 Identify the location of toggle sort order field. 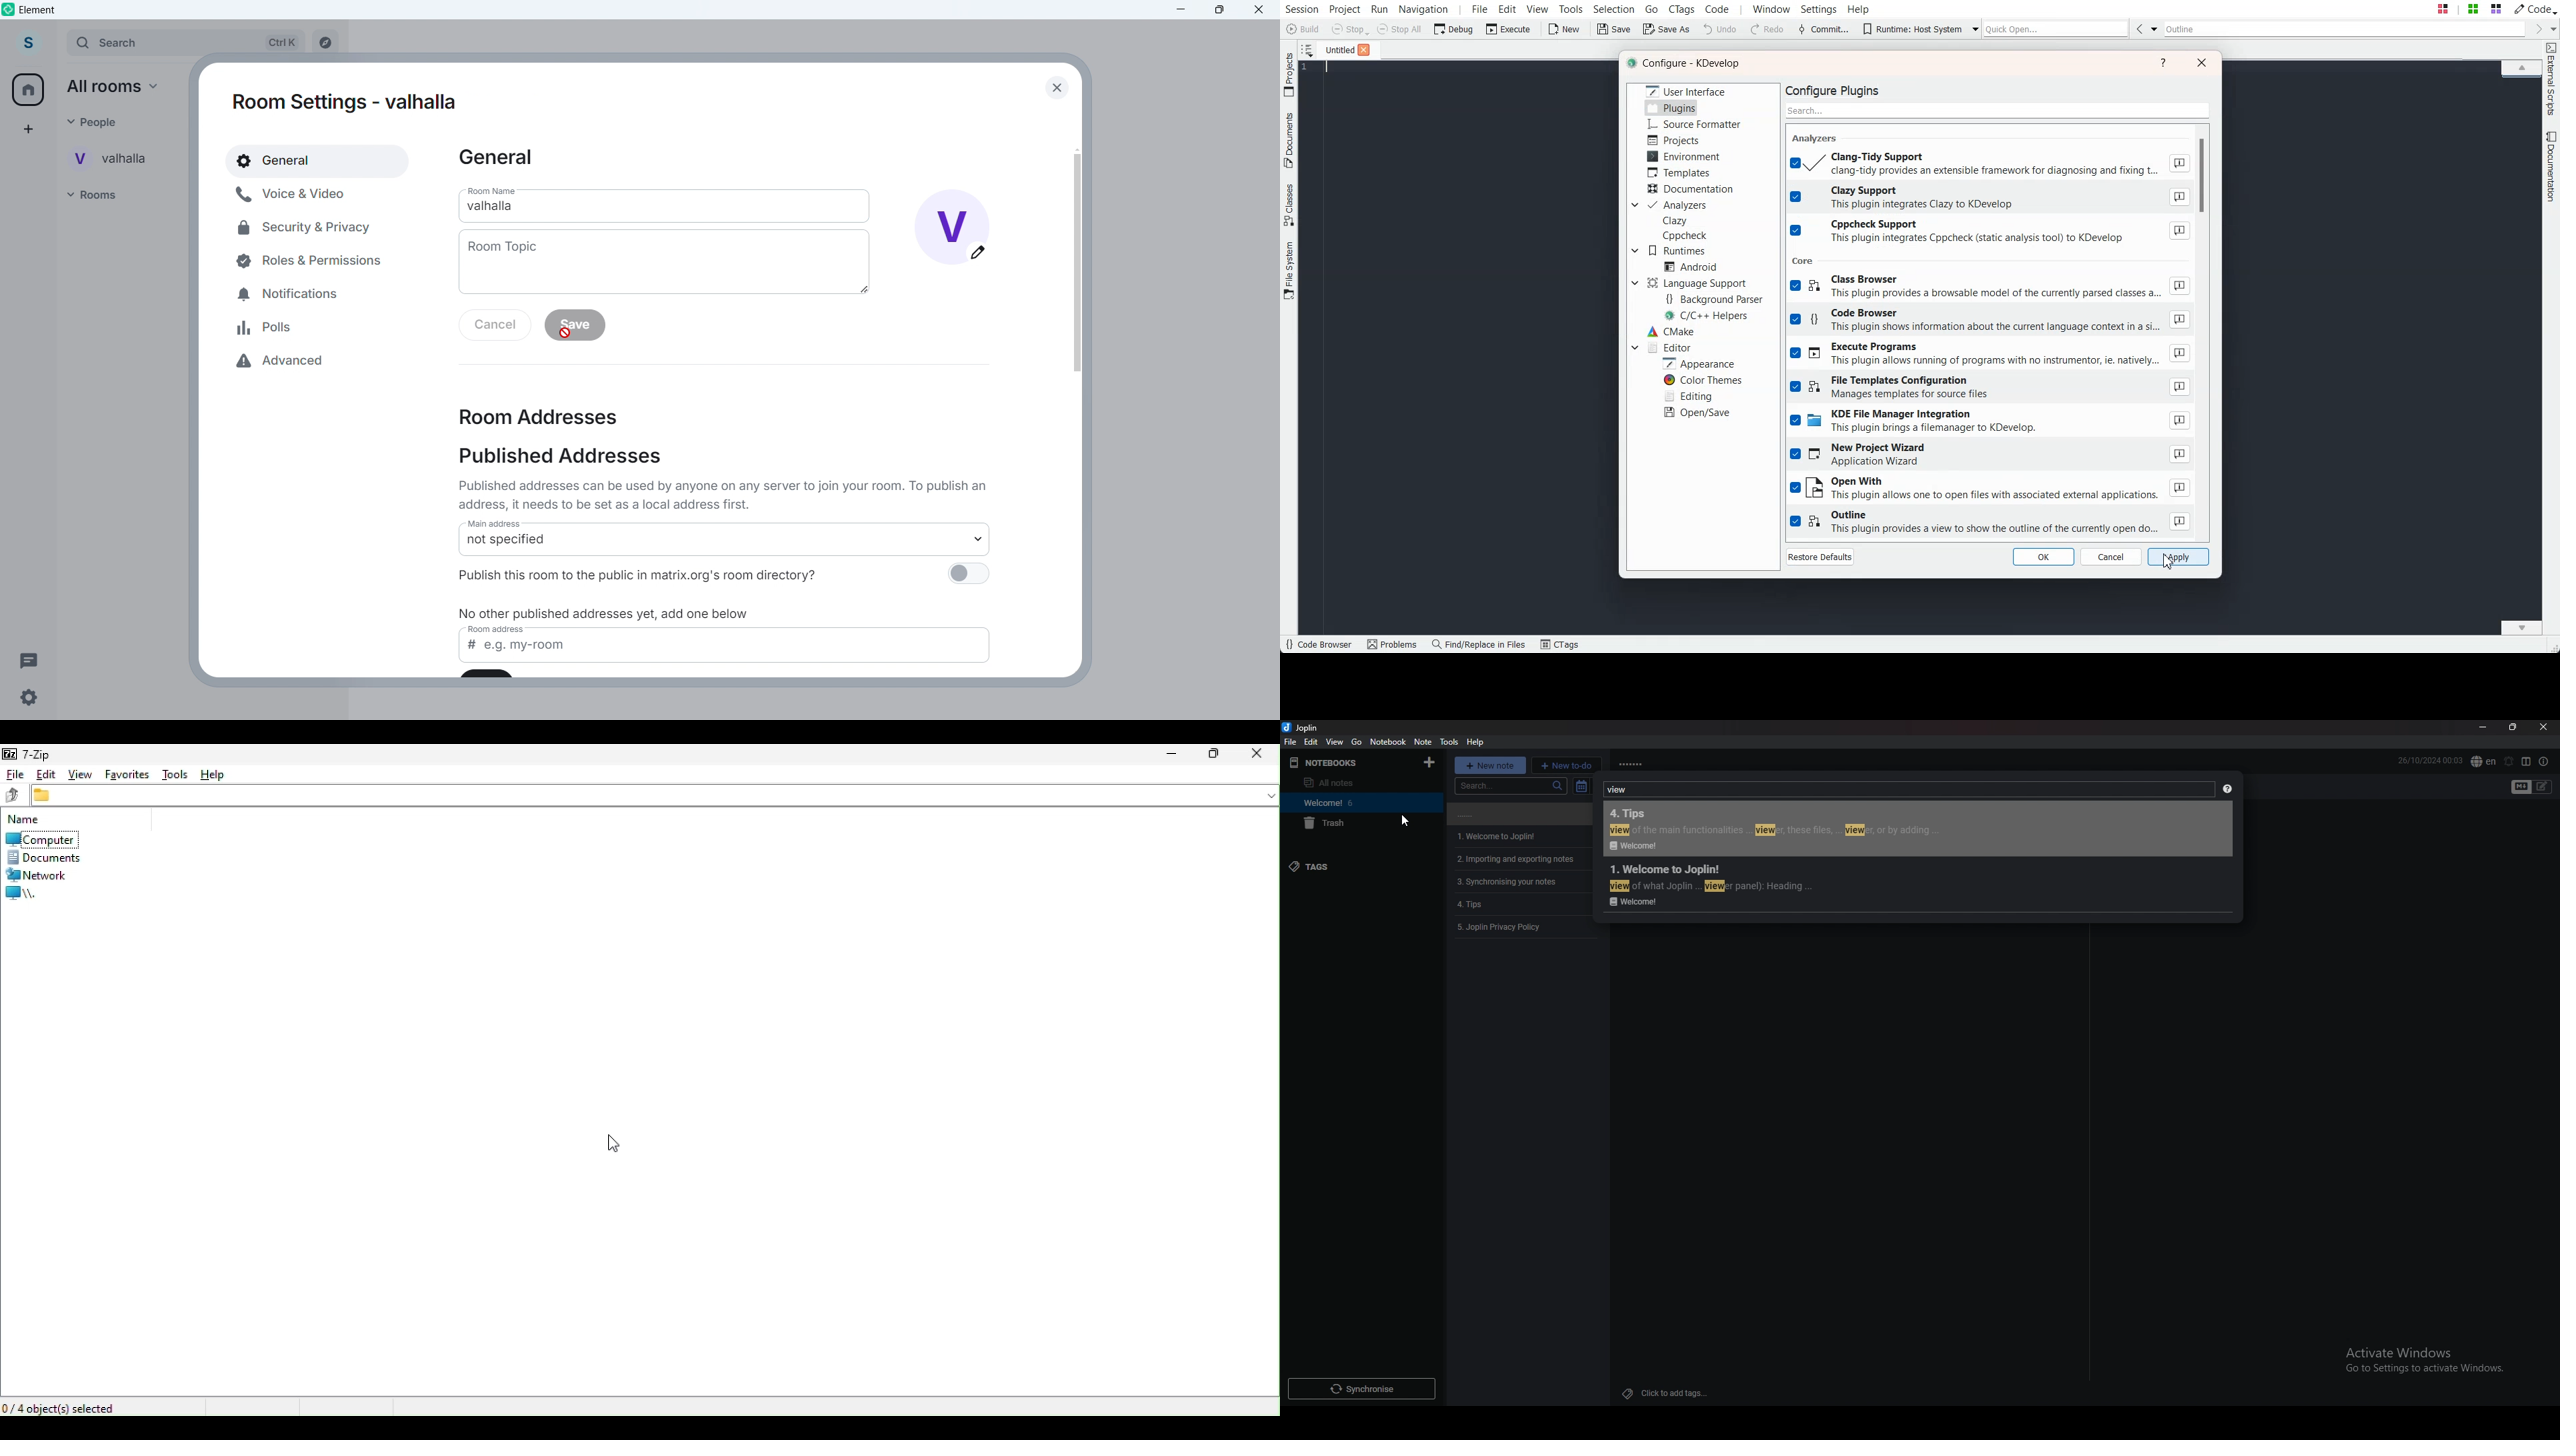
(1581, 786).